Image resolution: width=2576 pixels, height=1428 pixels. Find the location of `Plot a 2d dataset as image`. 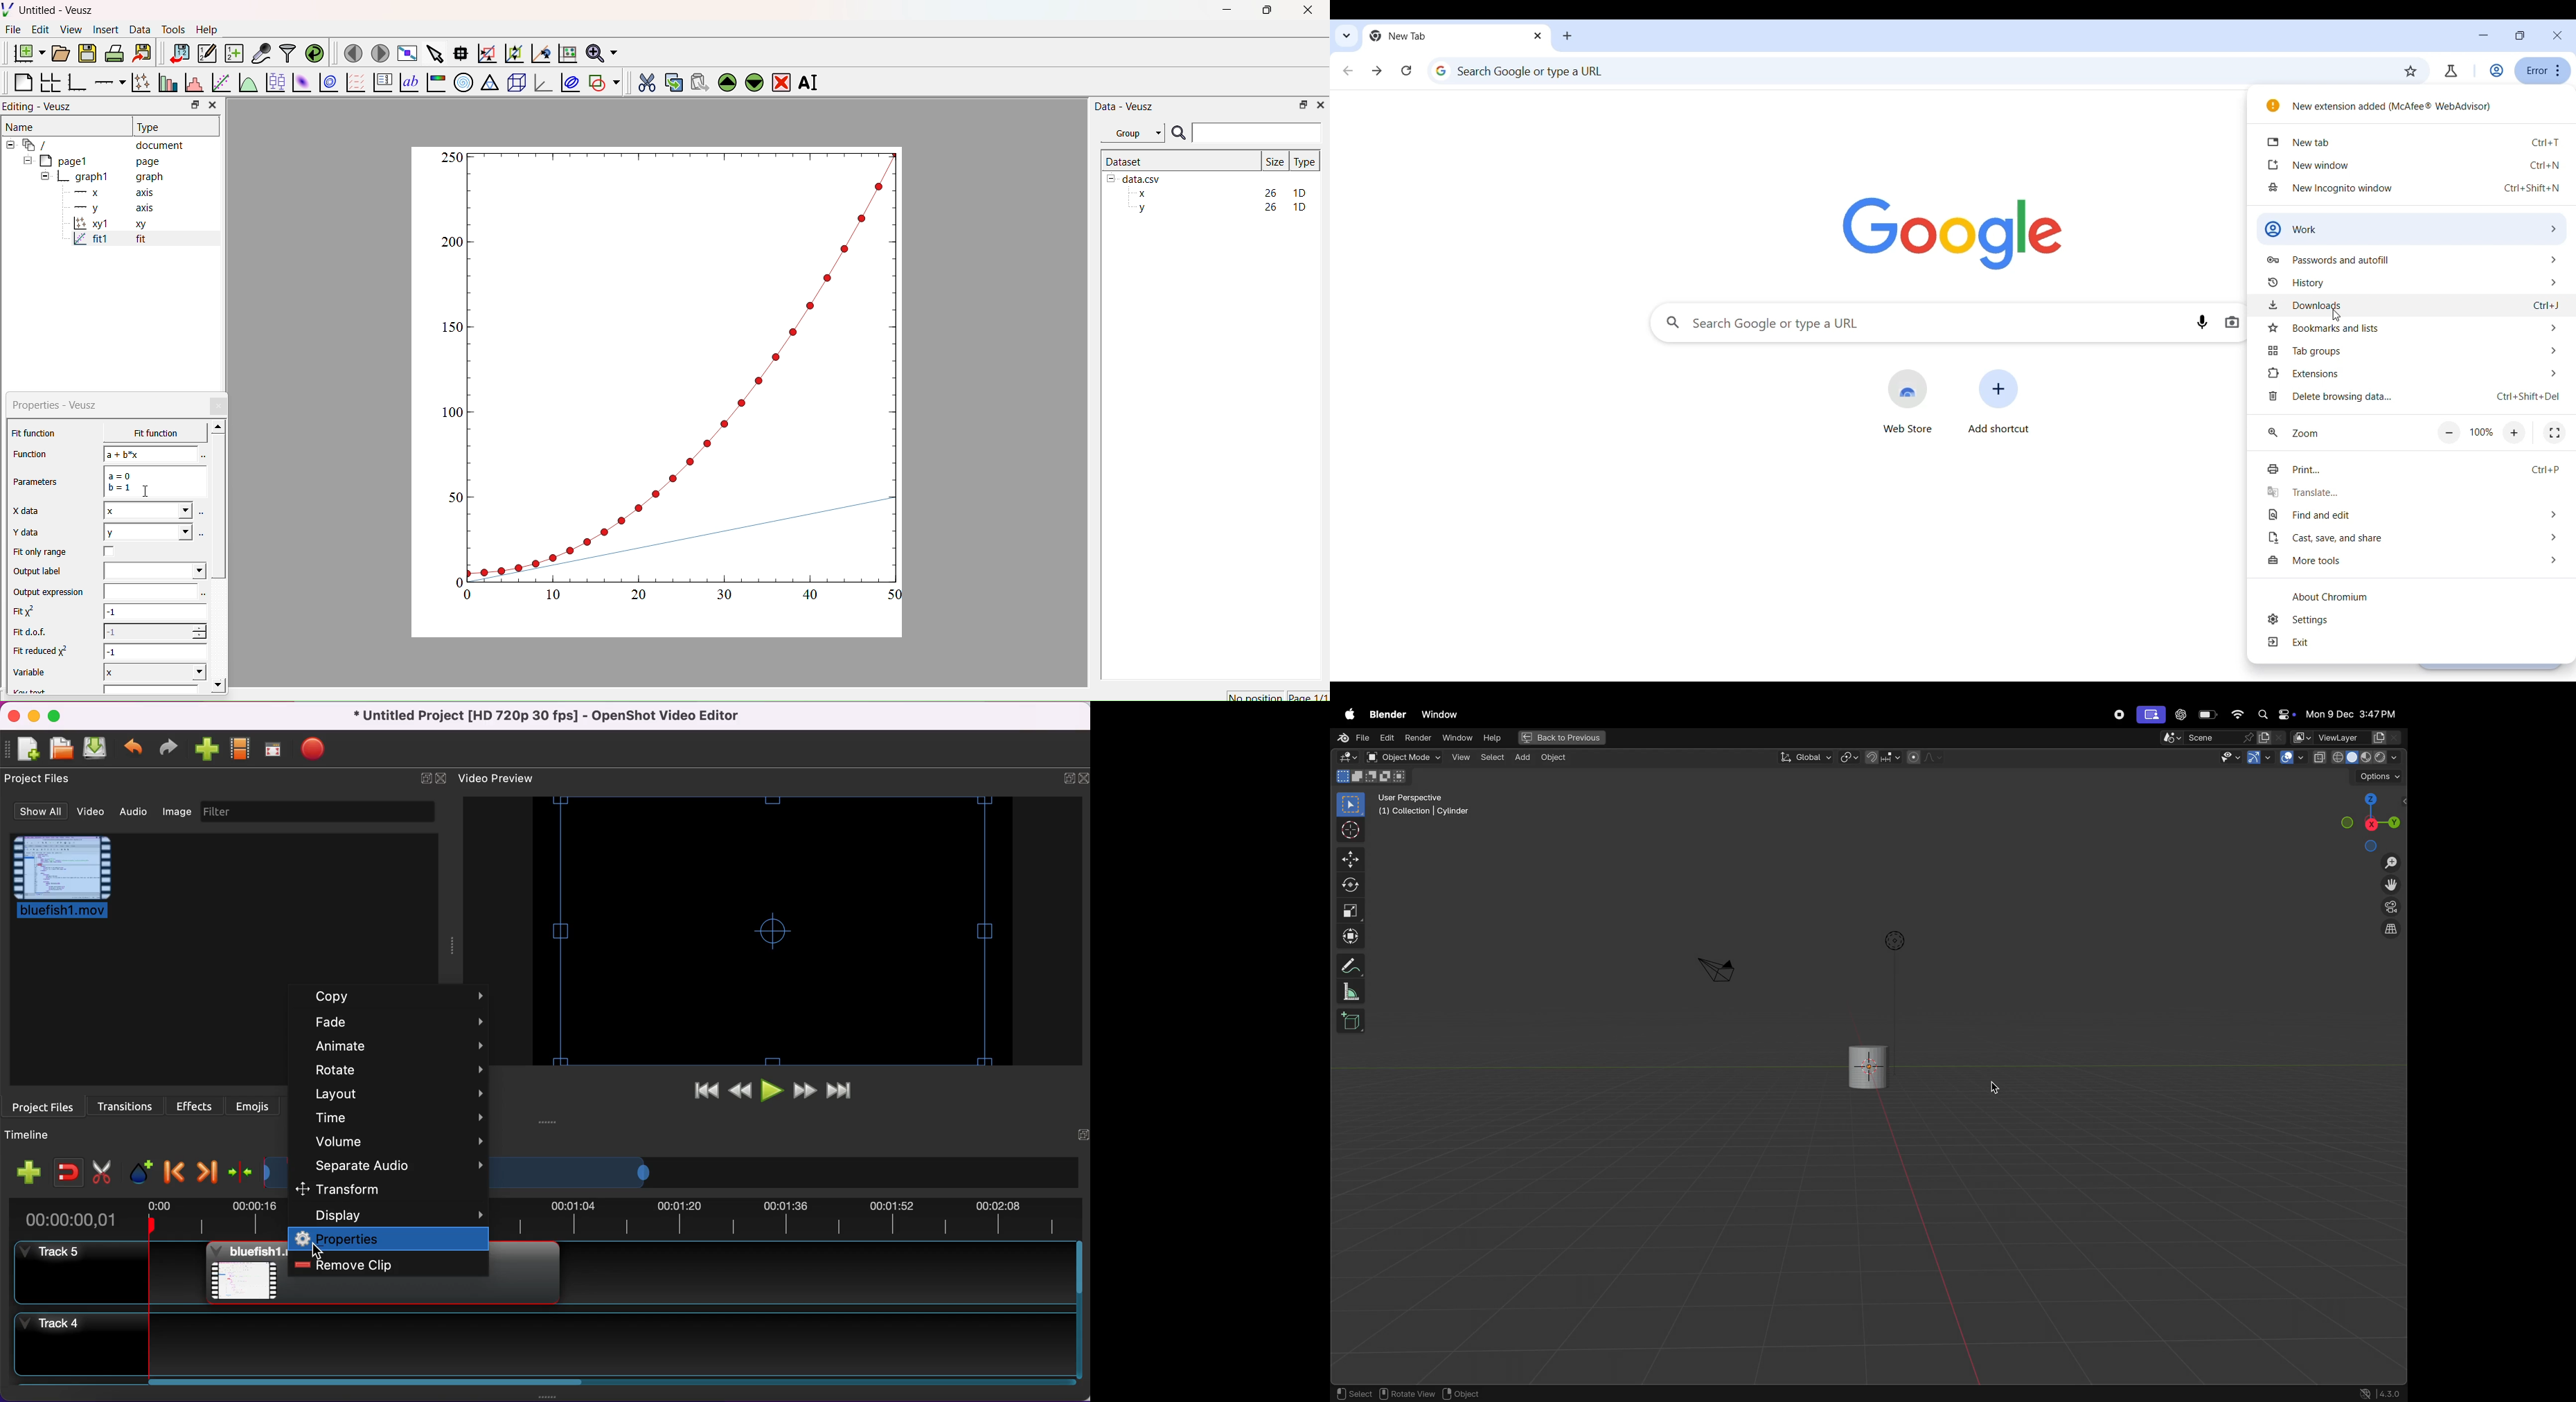

Plot a 2d dataset as image is located at coordinates (301, 82).